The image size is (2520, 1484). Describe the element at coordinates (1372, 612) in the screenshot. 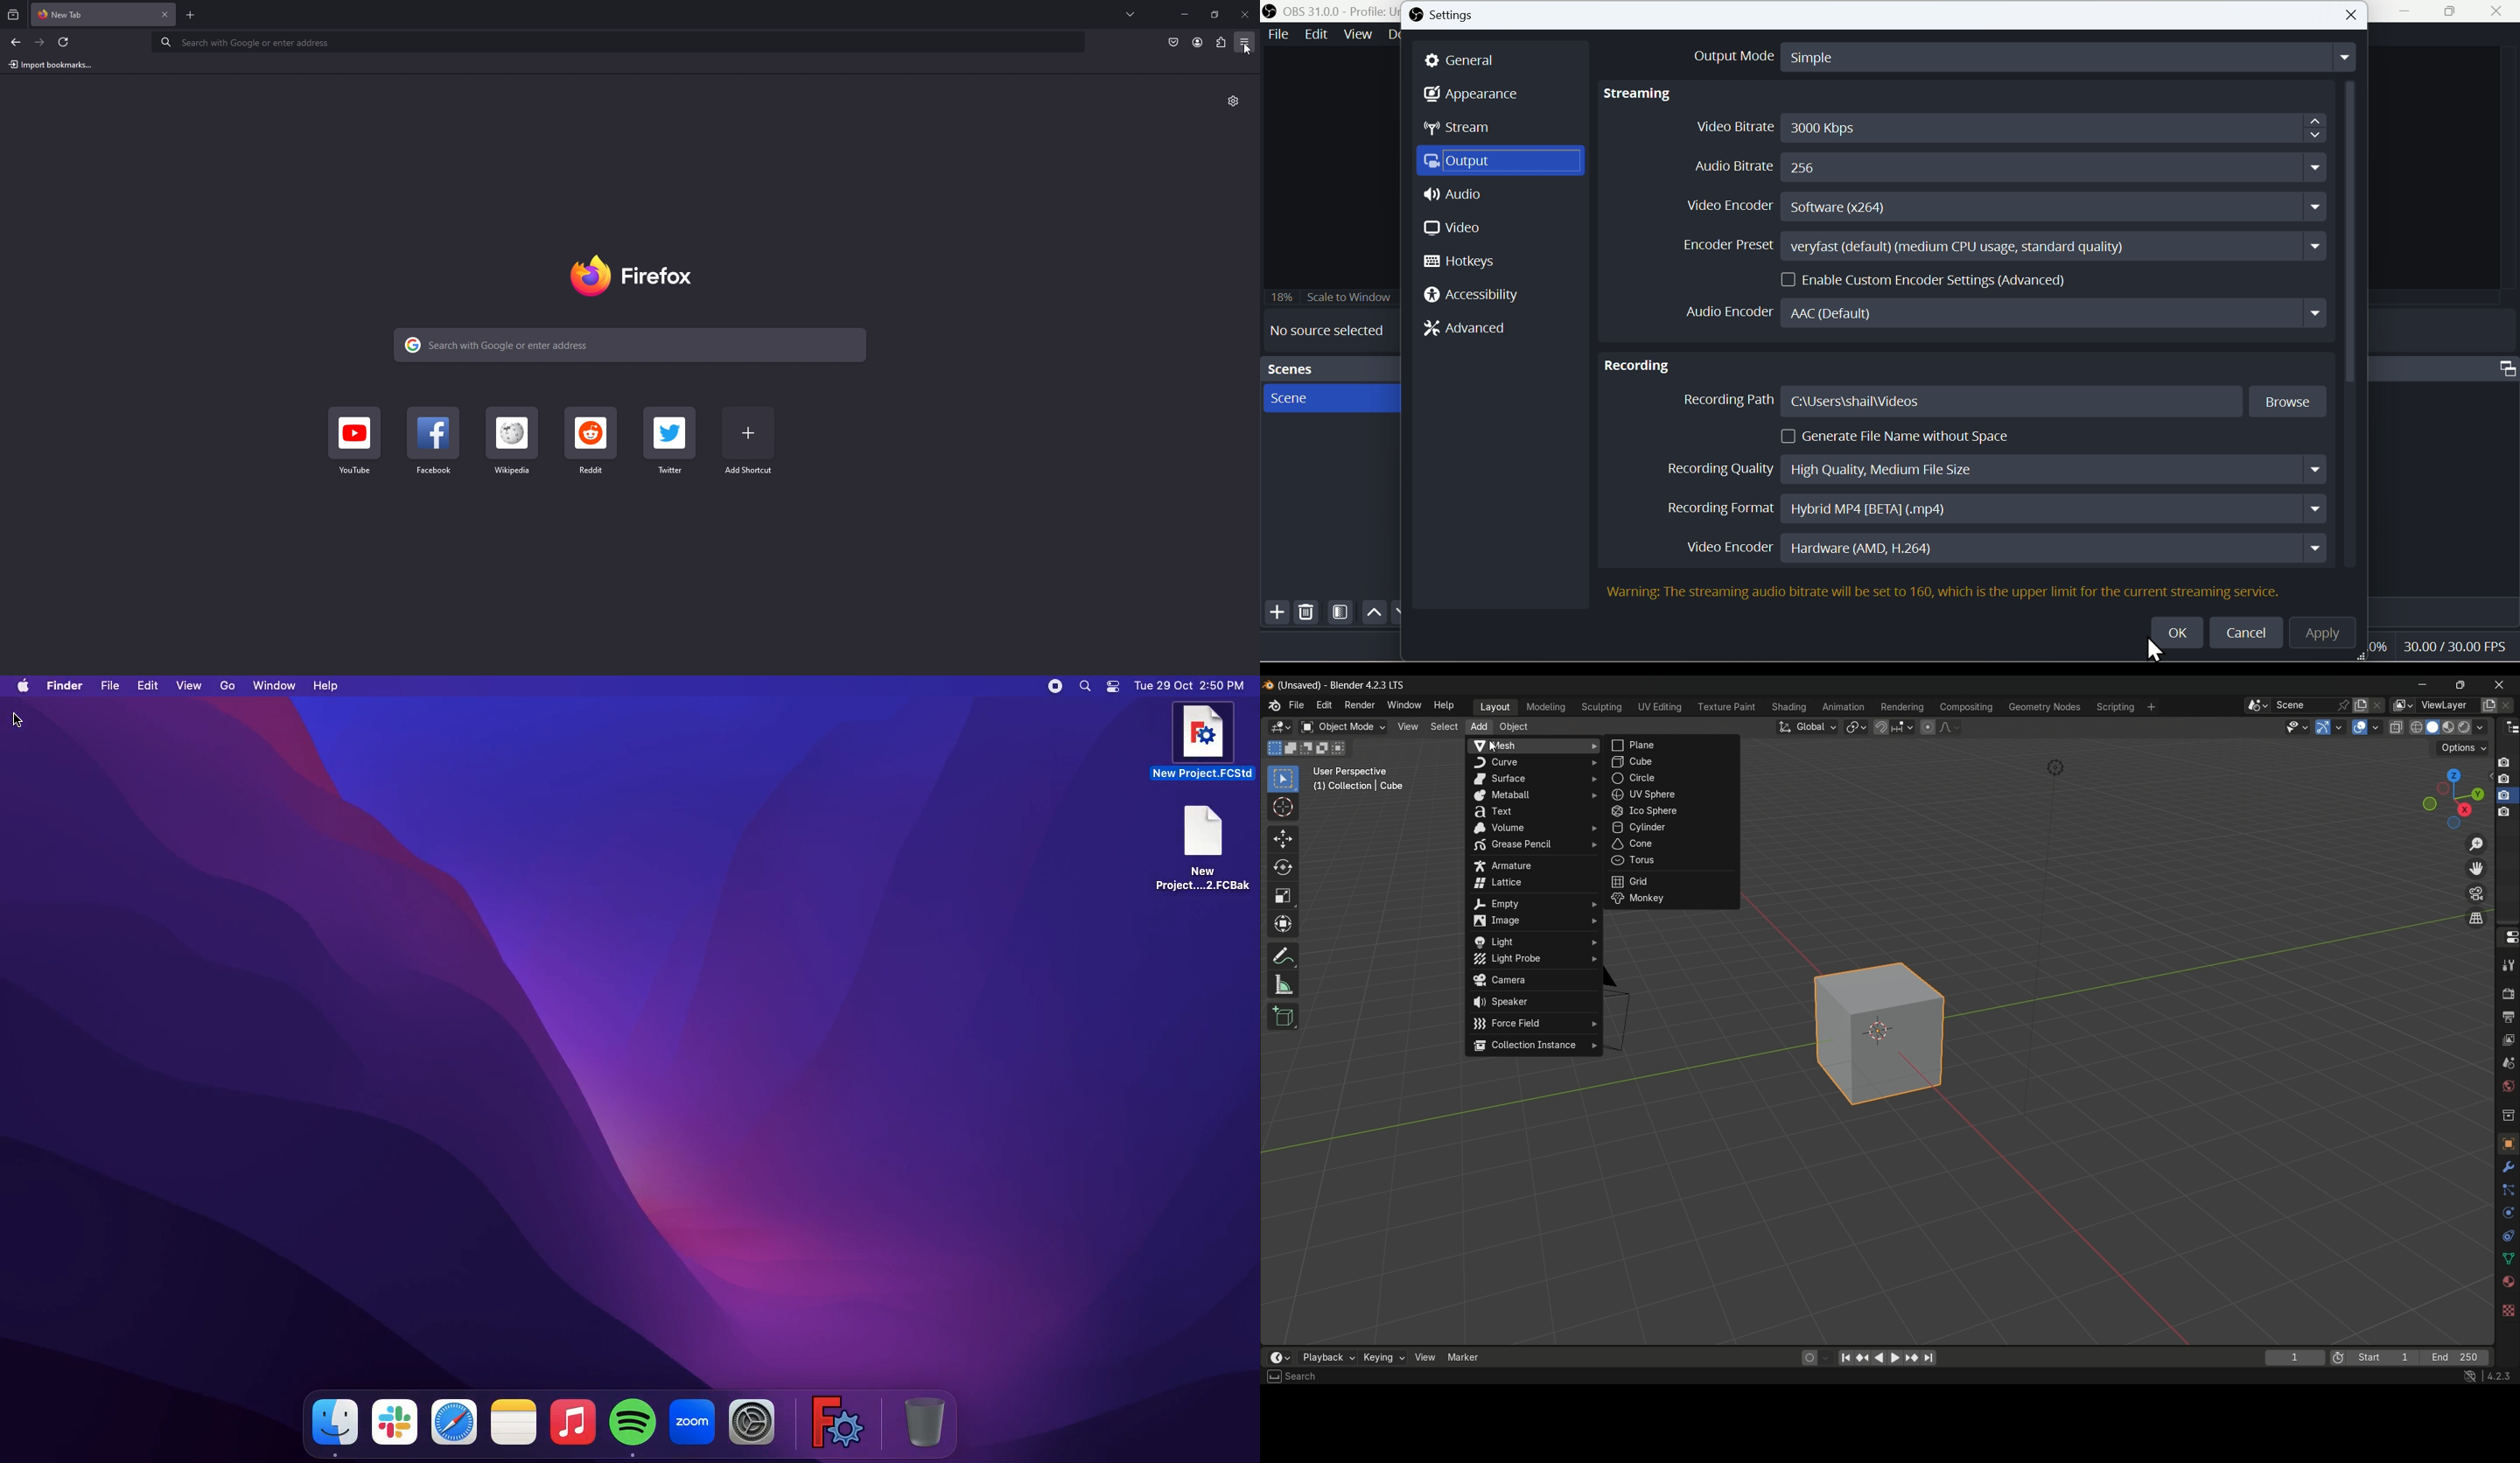

I see `up` at that location.